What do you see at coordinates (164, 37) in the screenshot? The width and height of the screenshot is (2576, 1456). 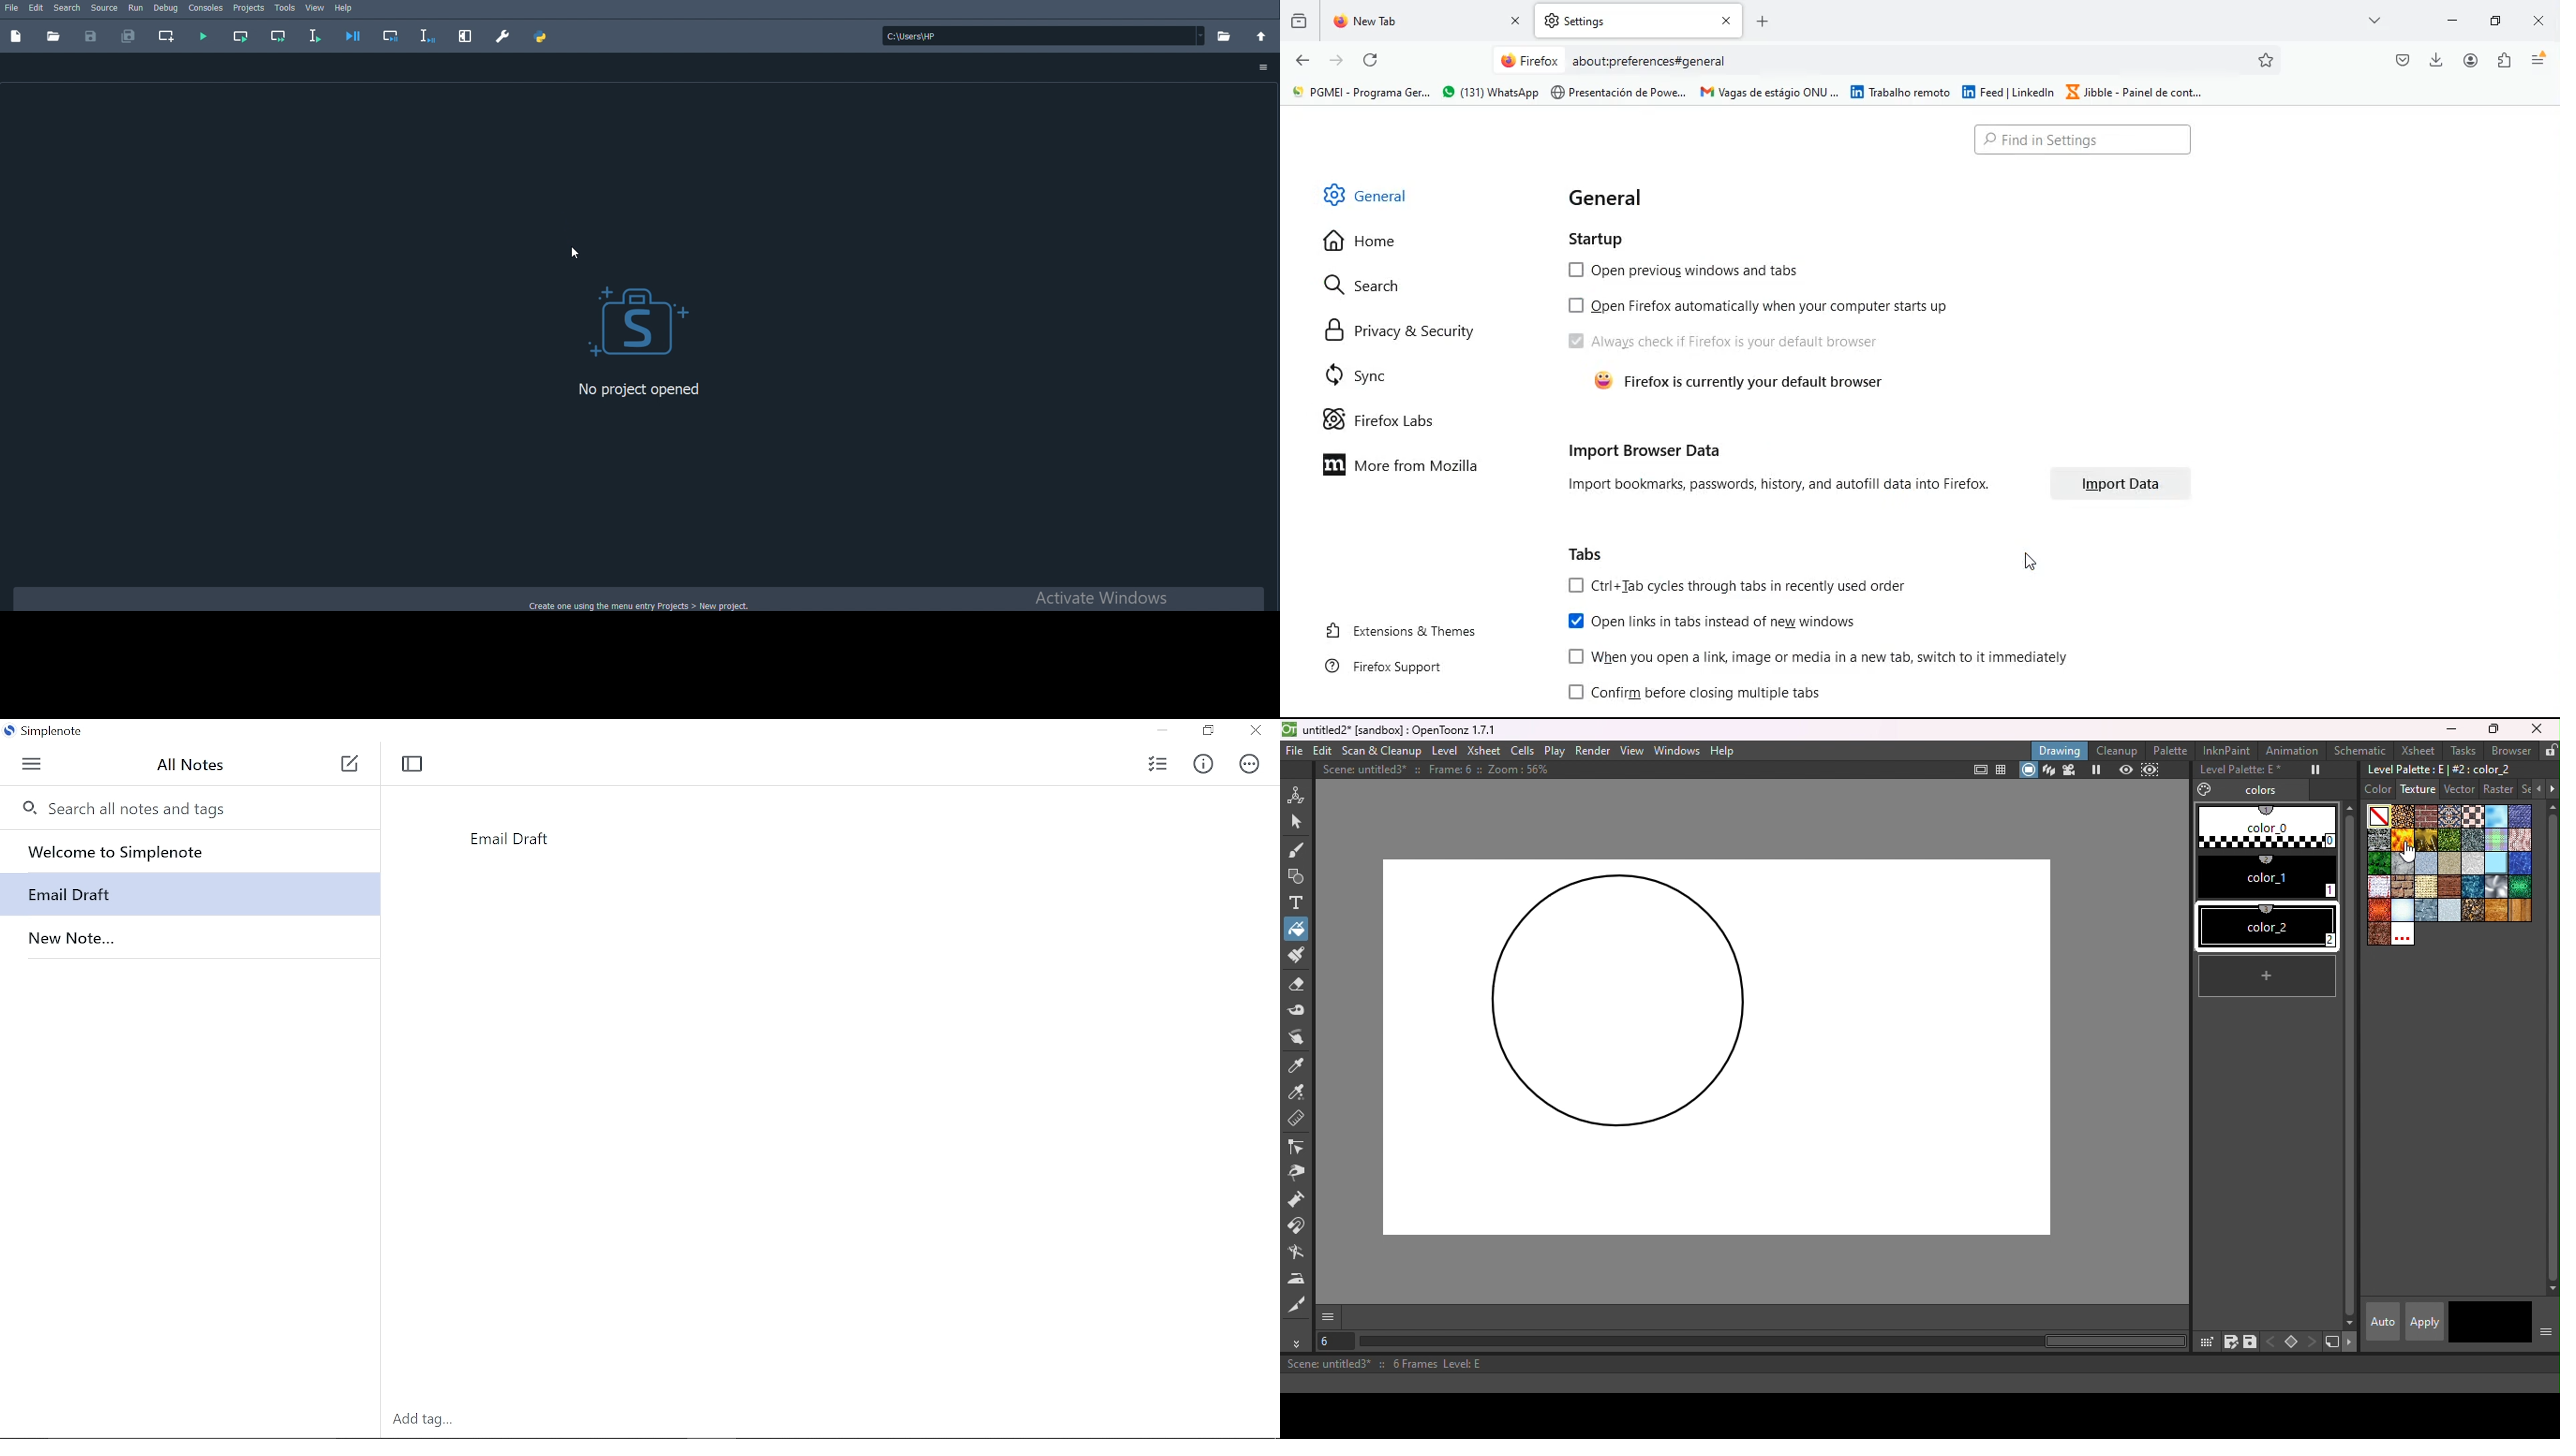 I see `create new cell at the current line` at bounding box center [164, 37].